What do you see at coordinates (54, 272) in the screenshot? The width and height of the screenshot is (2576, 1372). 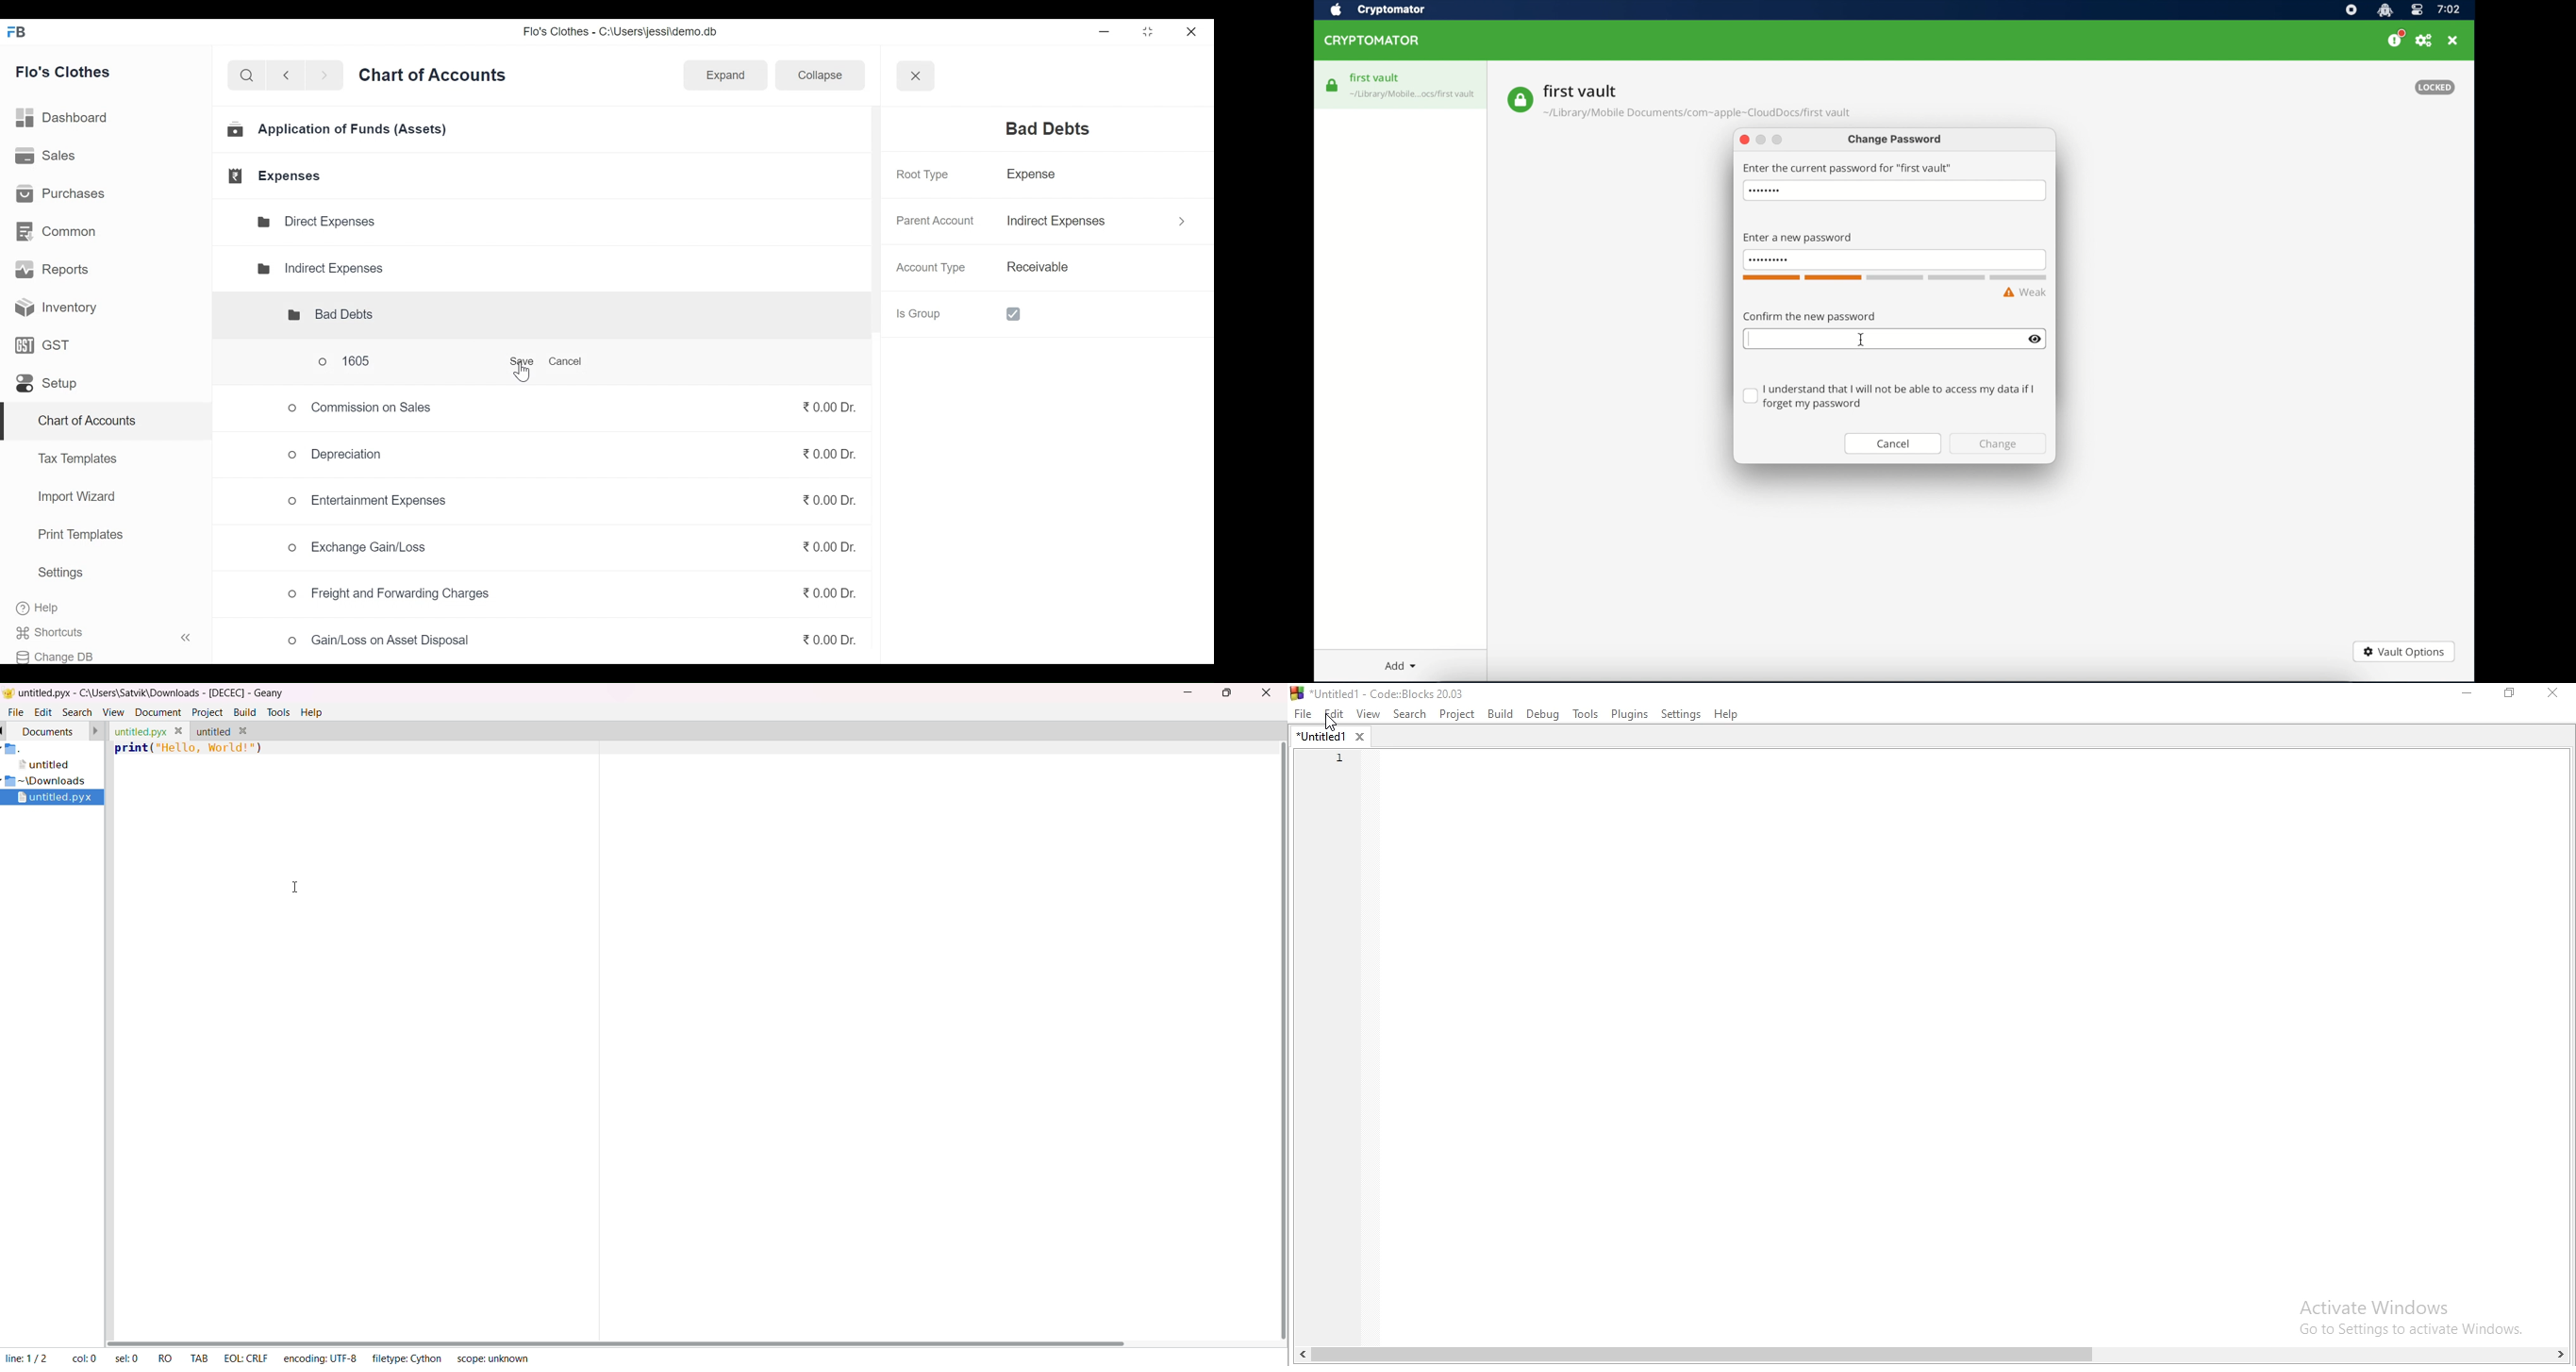 I see `Reports` at bounding box center [54, 272].